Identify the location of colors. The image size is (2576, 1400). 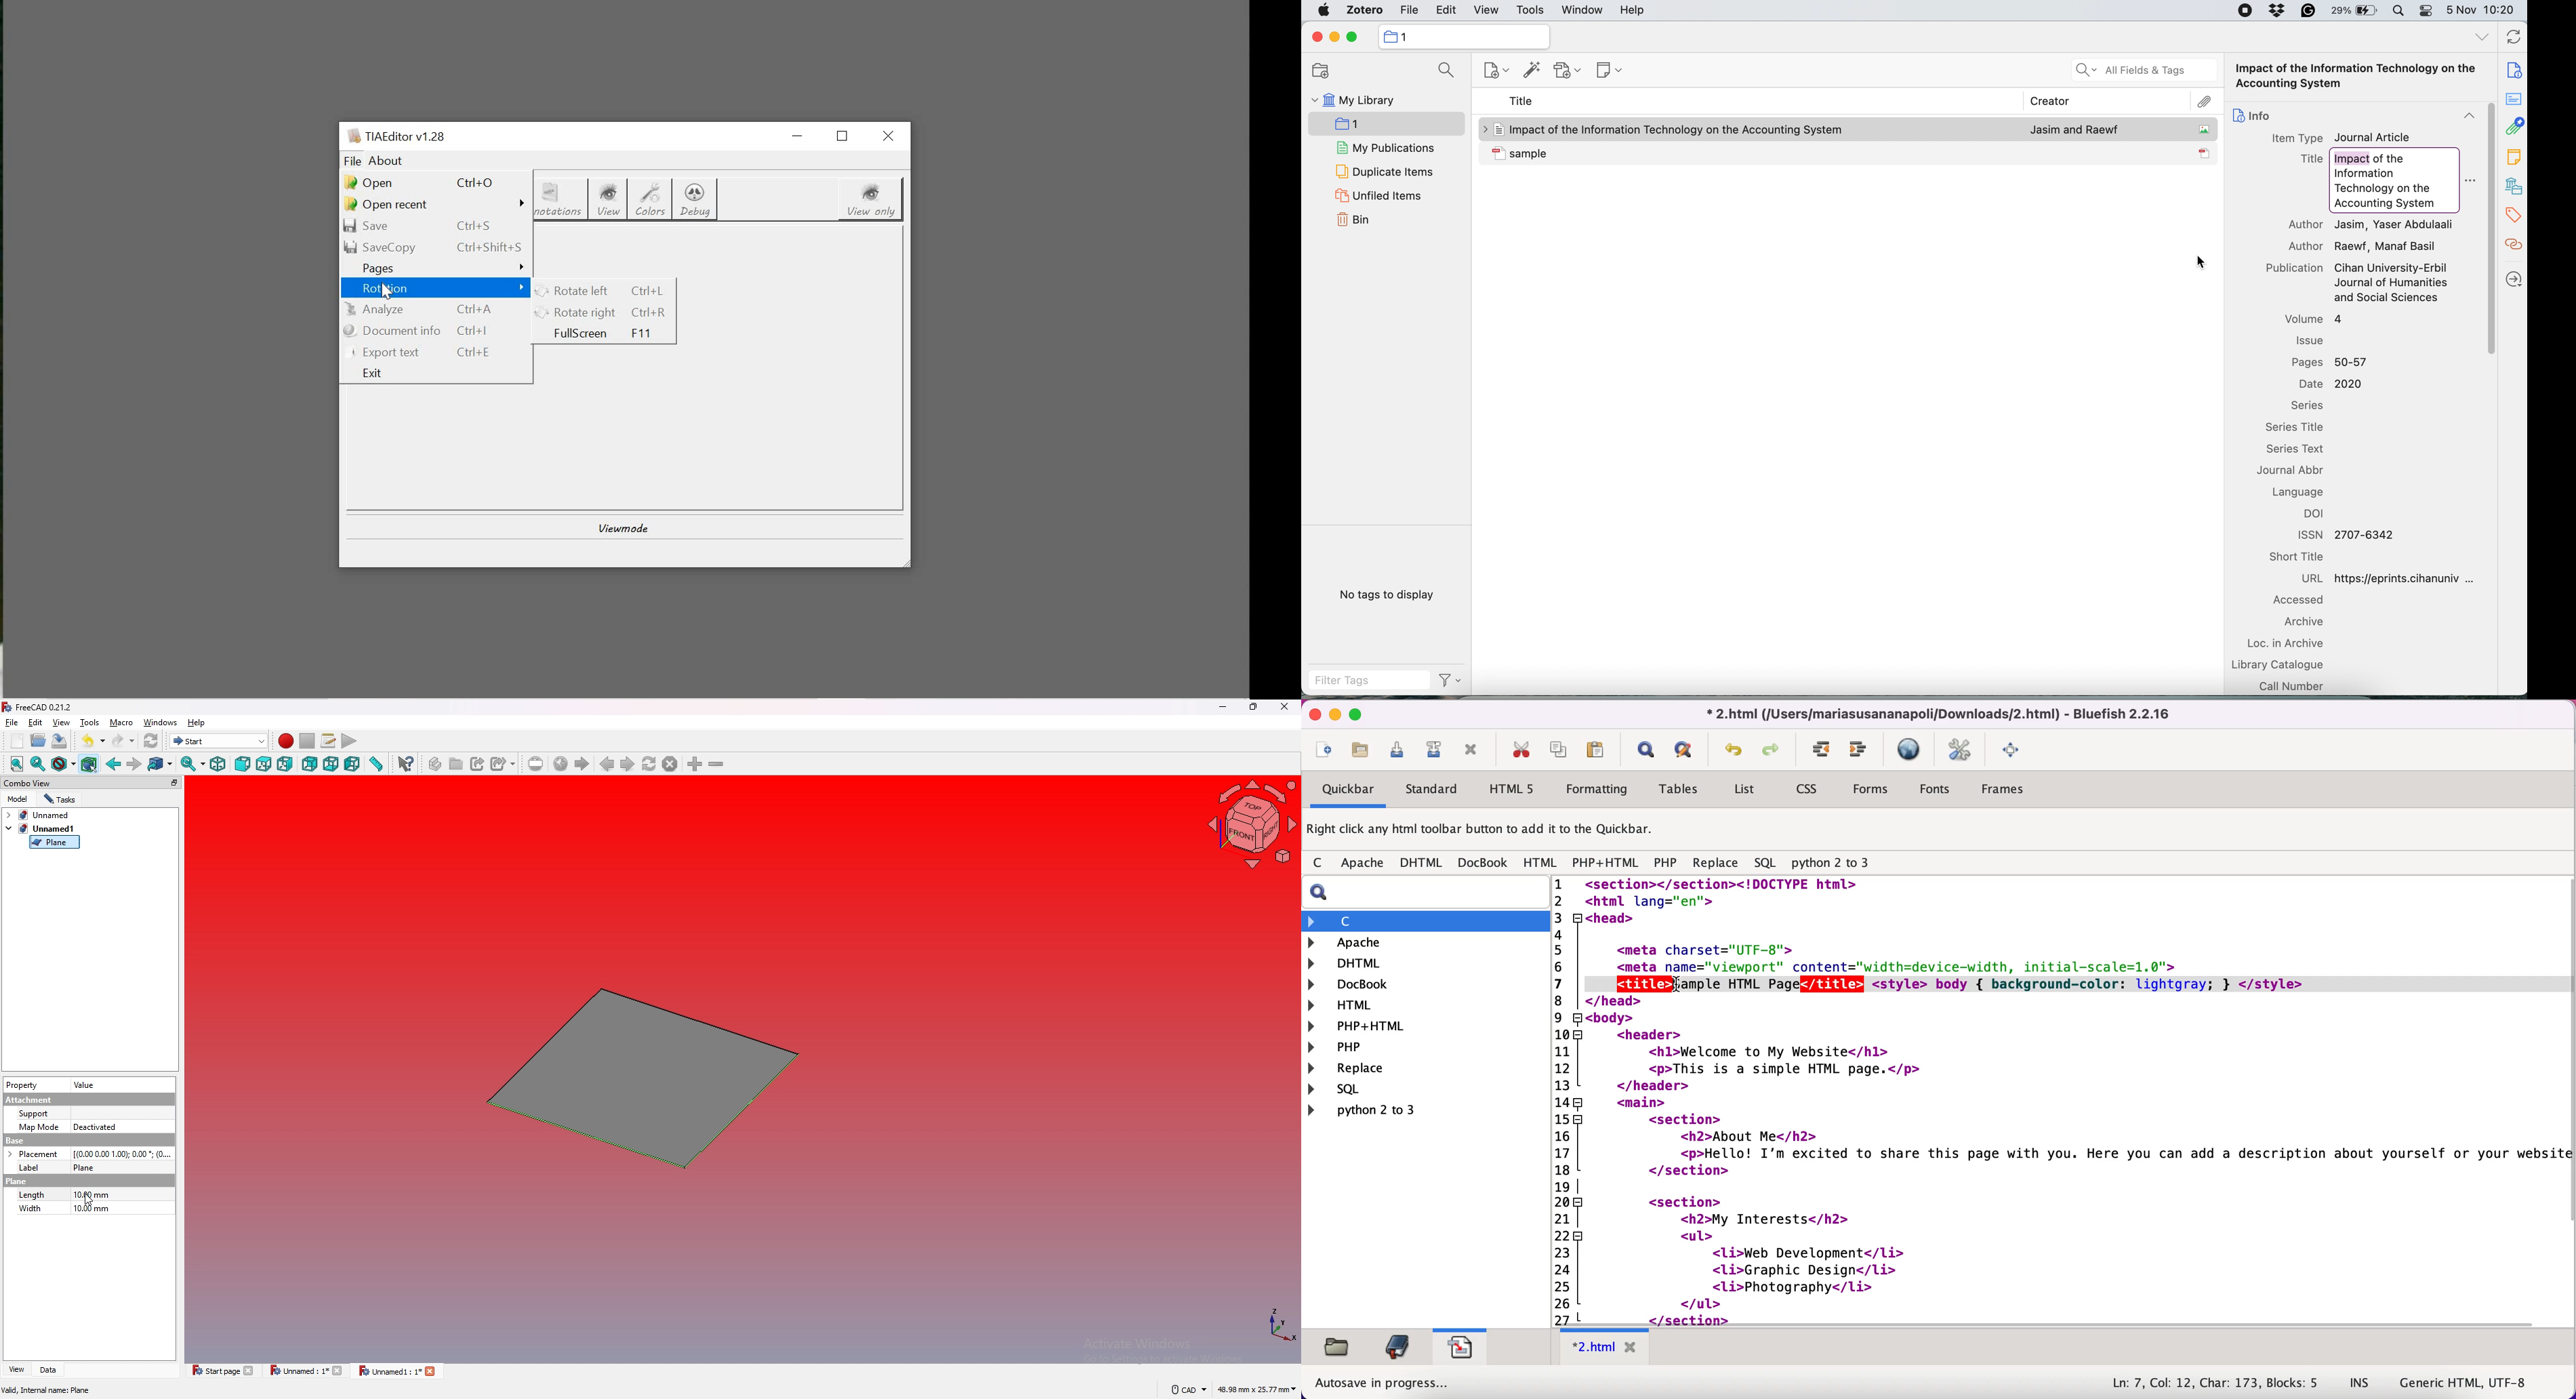
(652, 201).